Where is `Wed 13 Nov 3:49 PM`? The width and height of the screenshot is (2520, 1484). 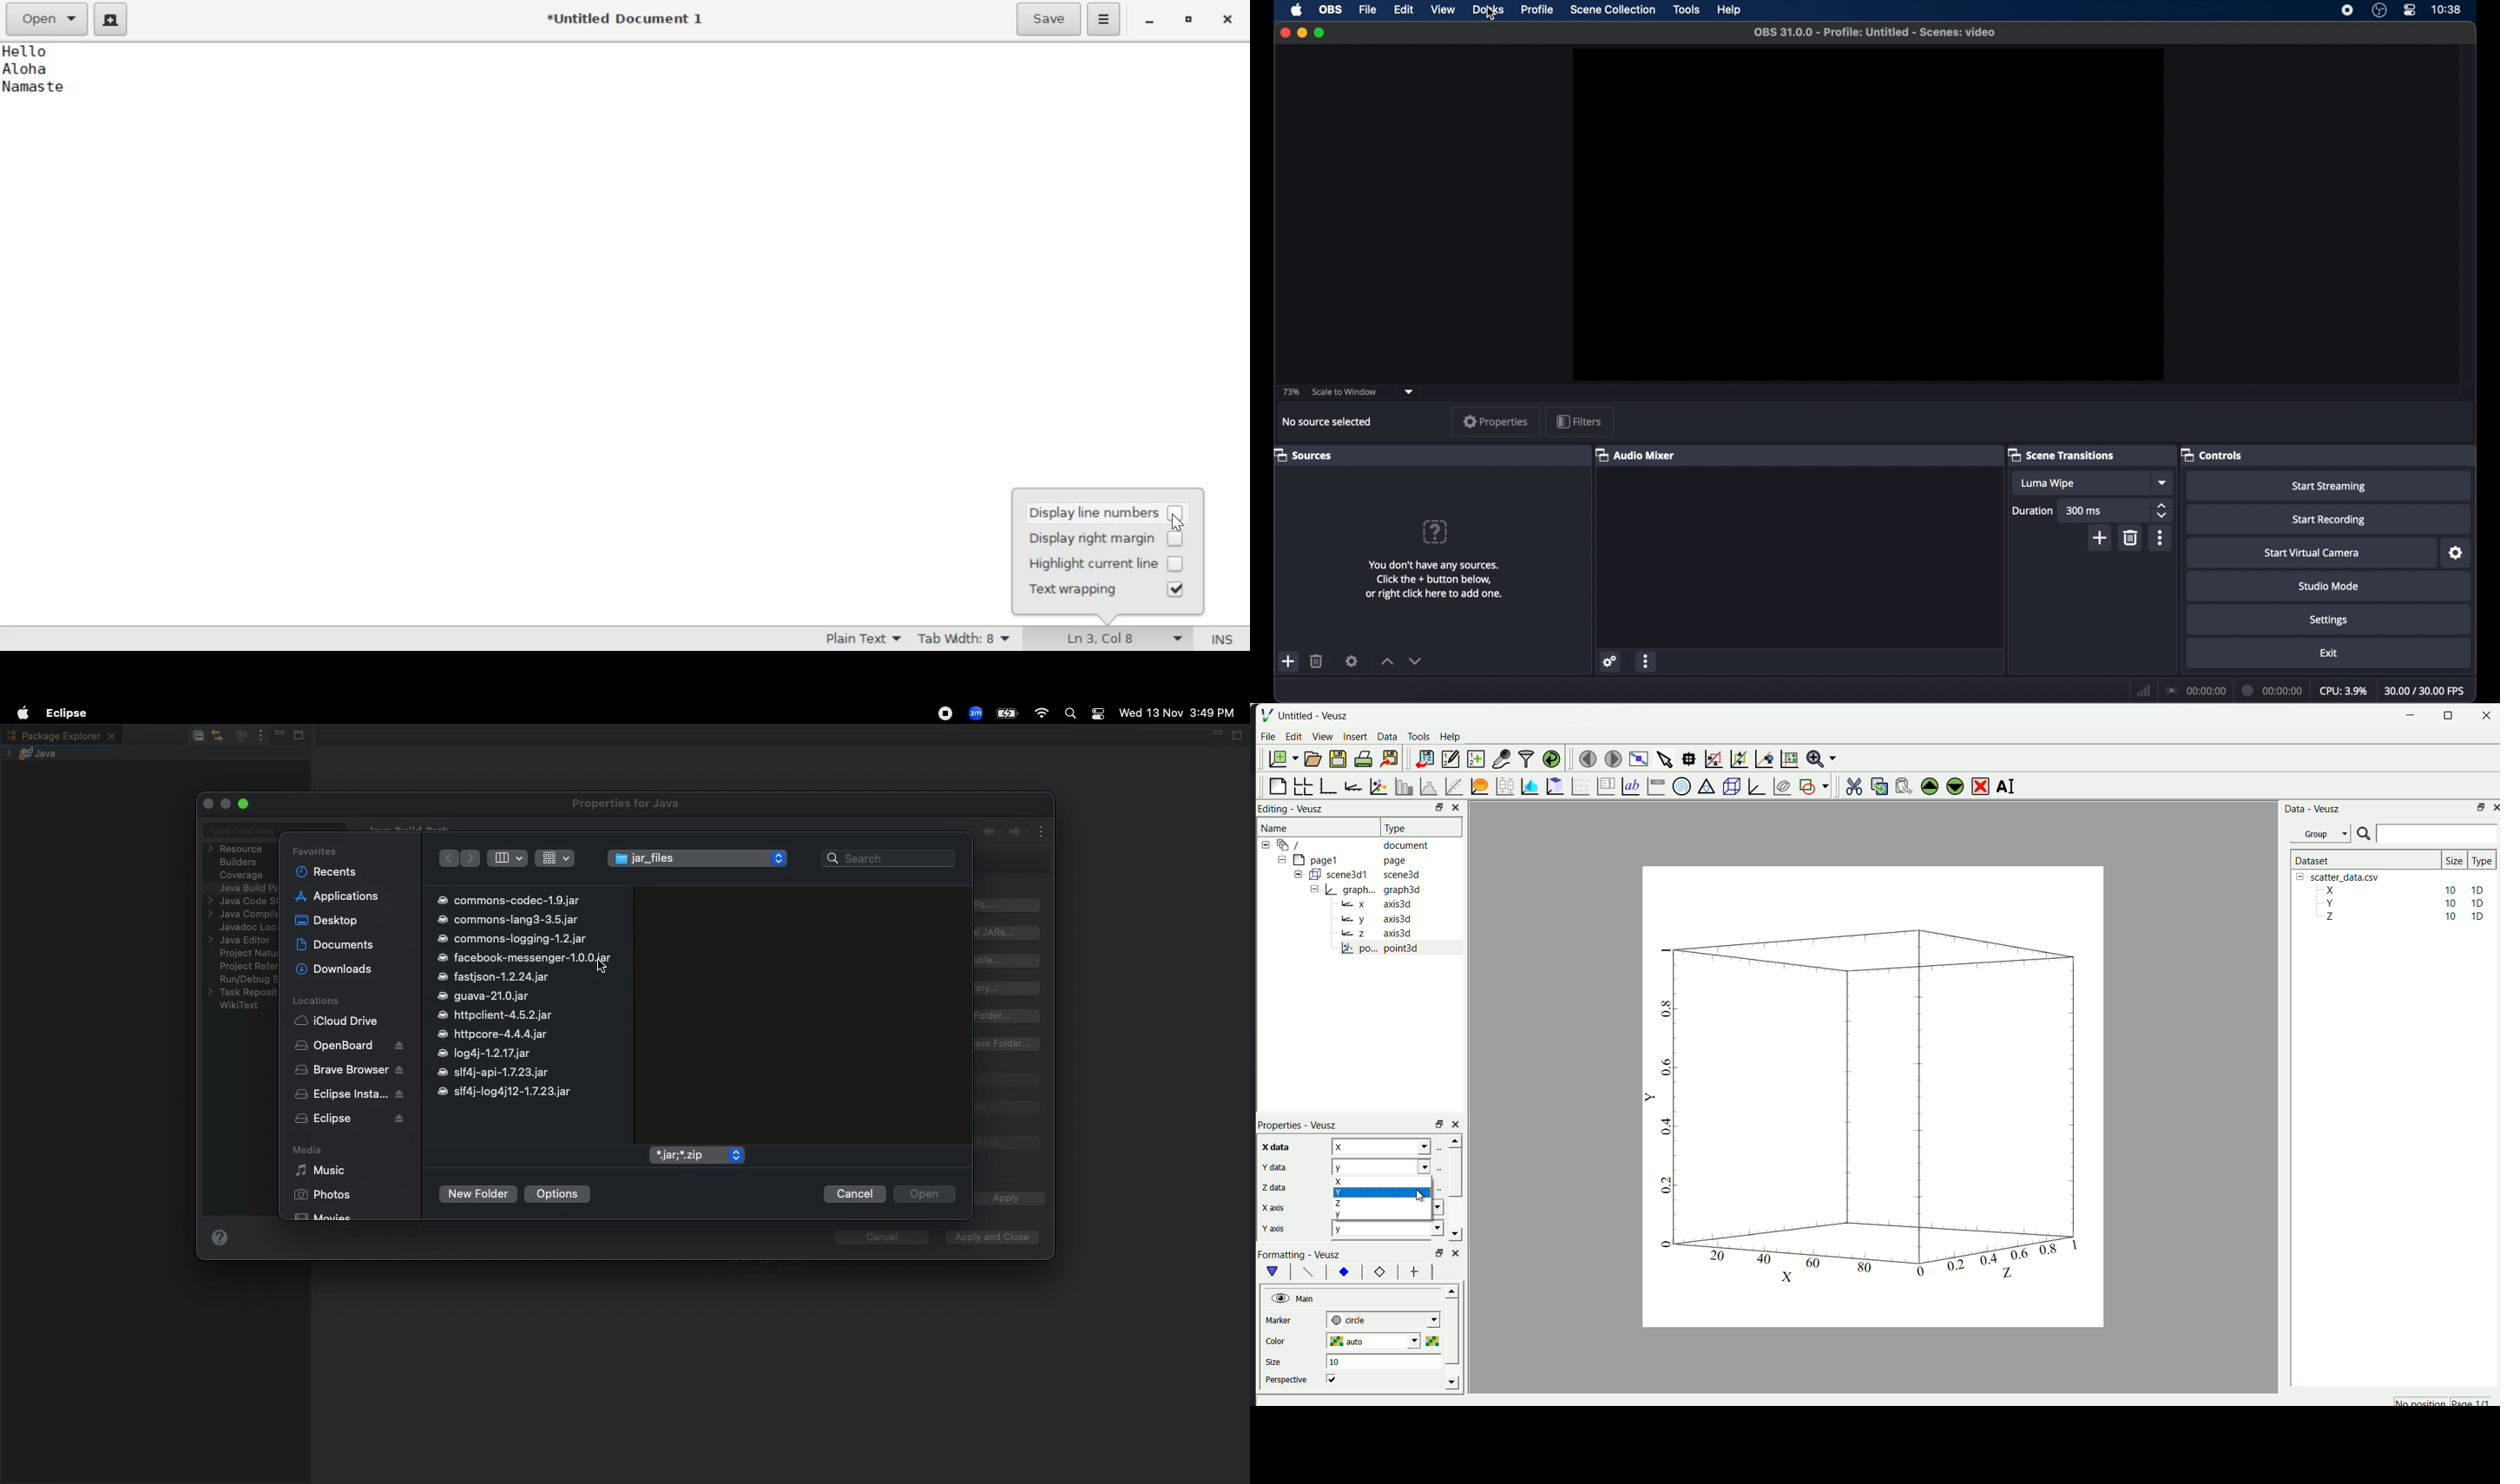
Wed 13 Nov 3:49 PM is located at coordinates (1178, 712).